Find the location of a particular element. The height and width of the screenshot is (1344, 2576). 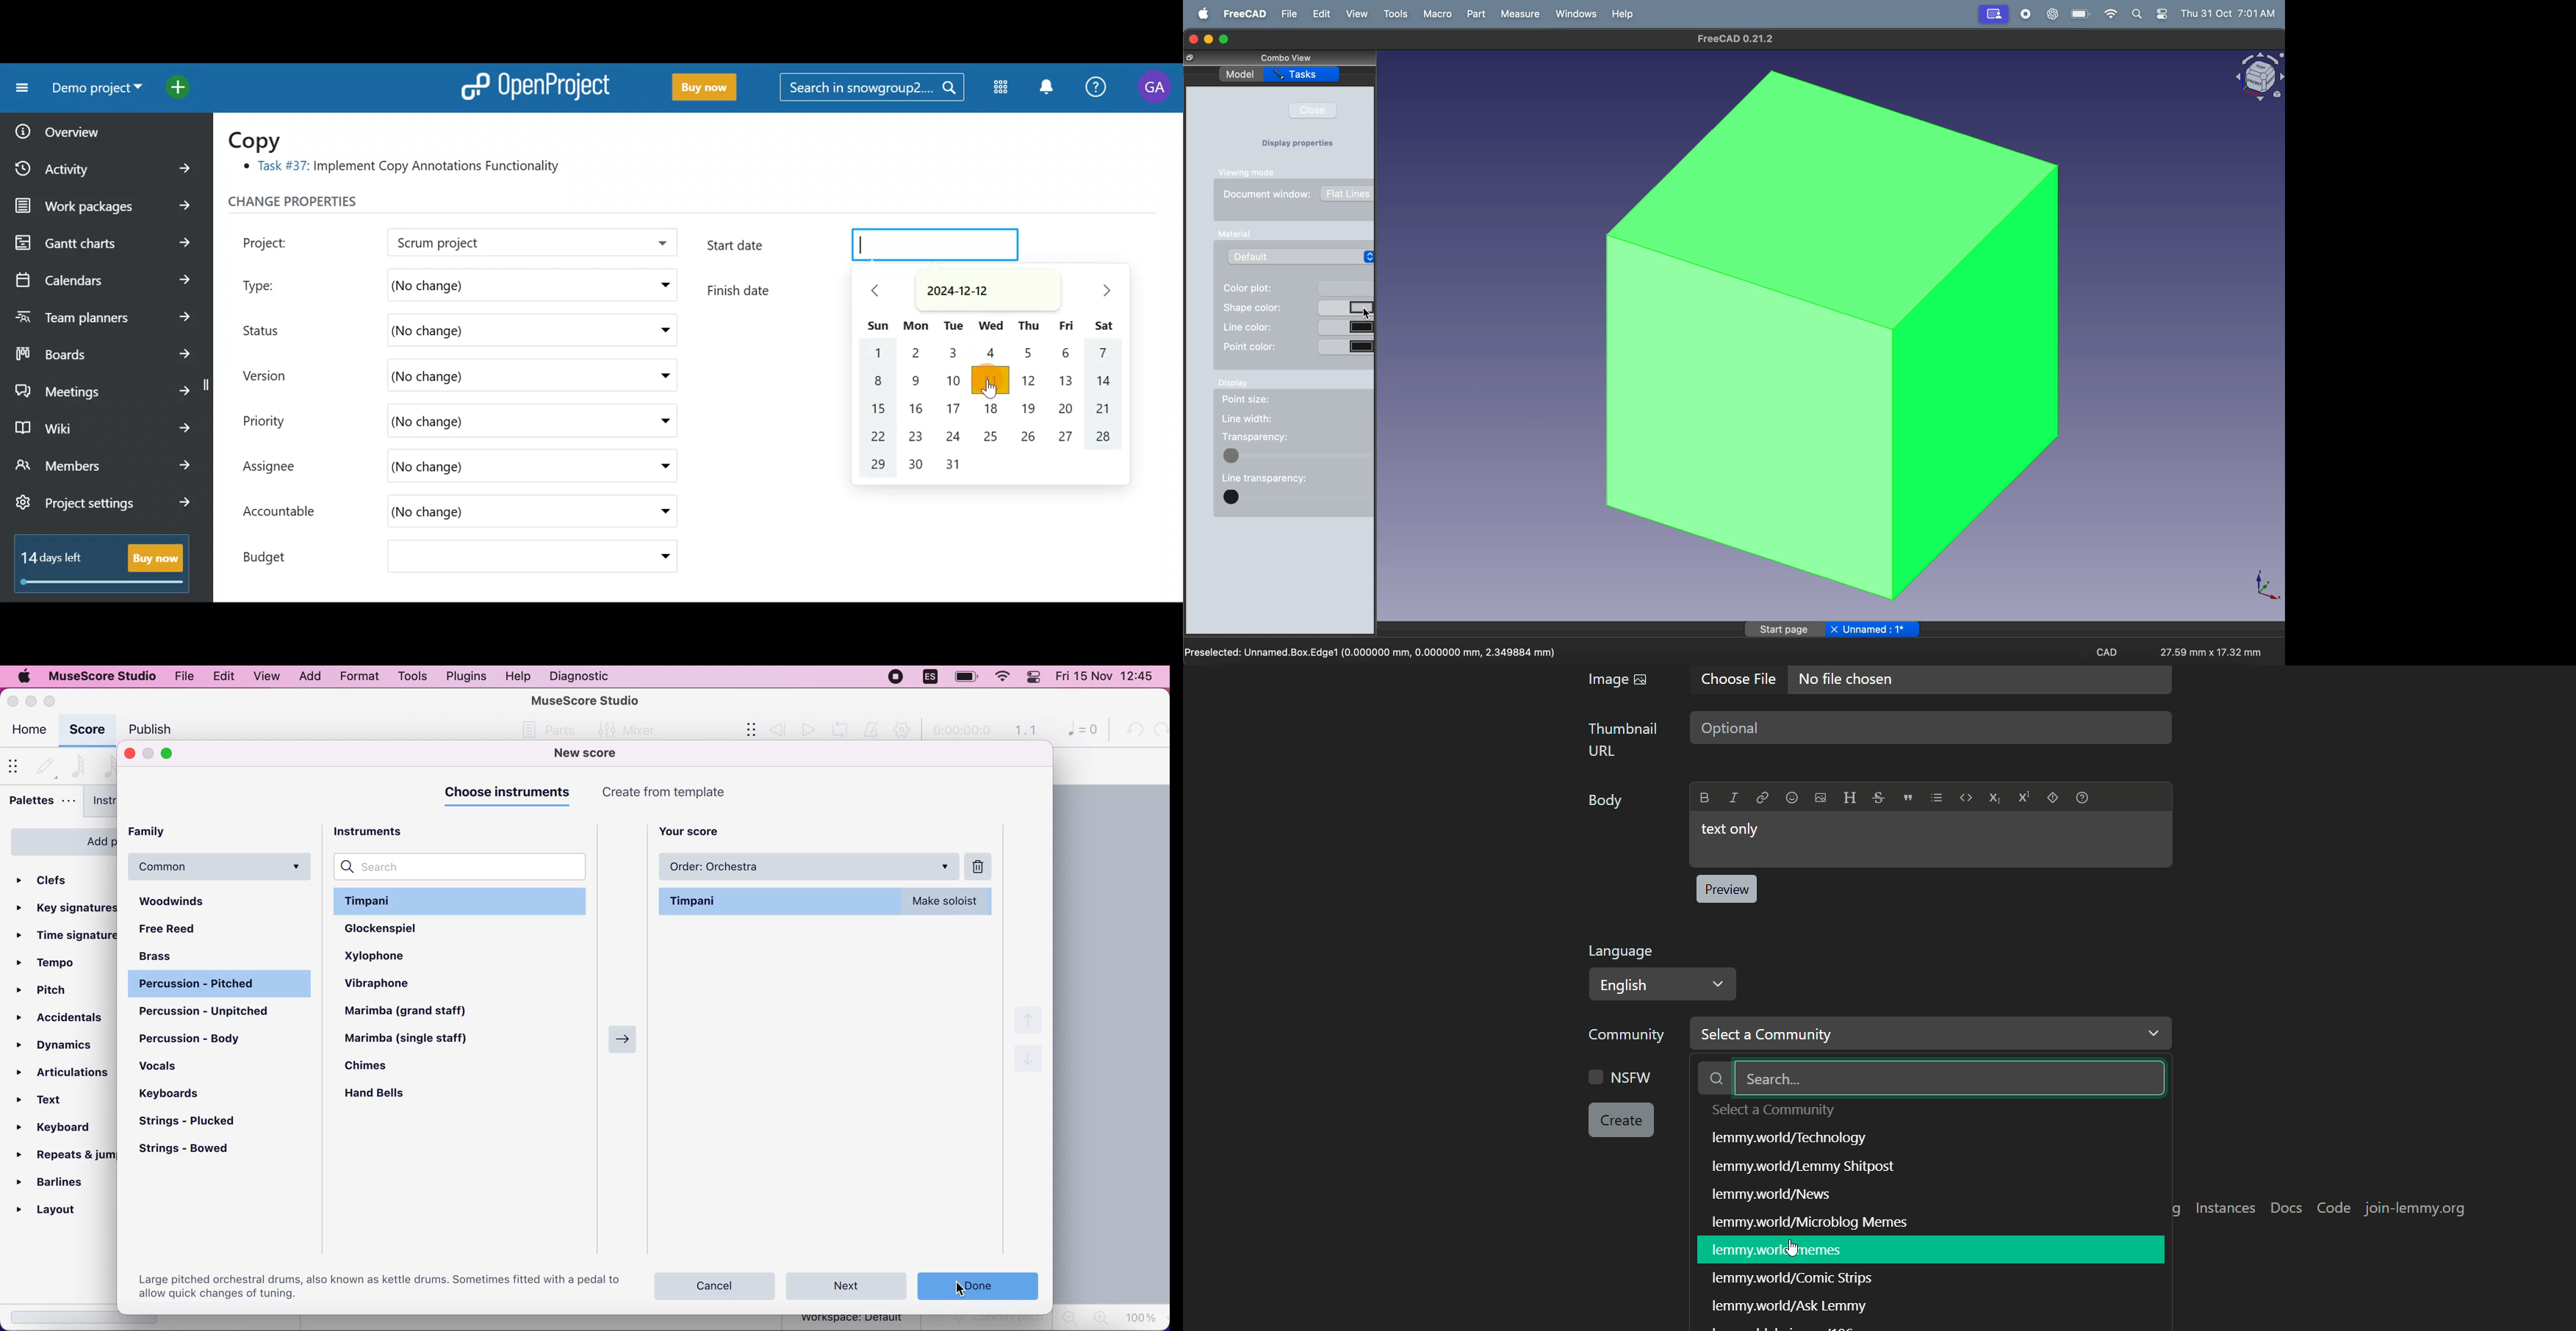

your score is located at coordinates (696, 830).